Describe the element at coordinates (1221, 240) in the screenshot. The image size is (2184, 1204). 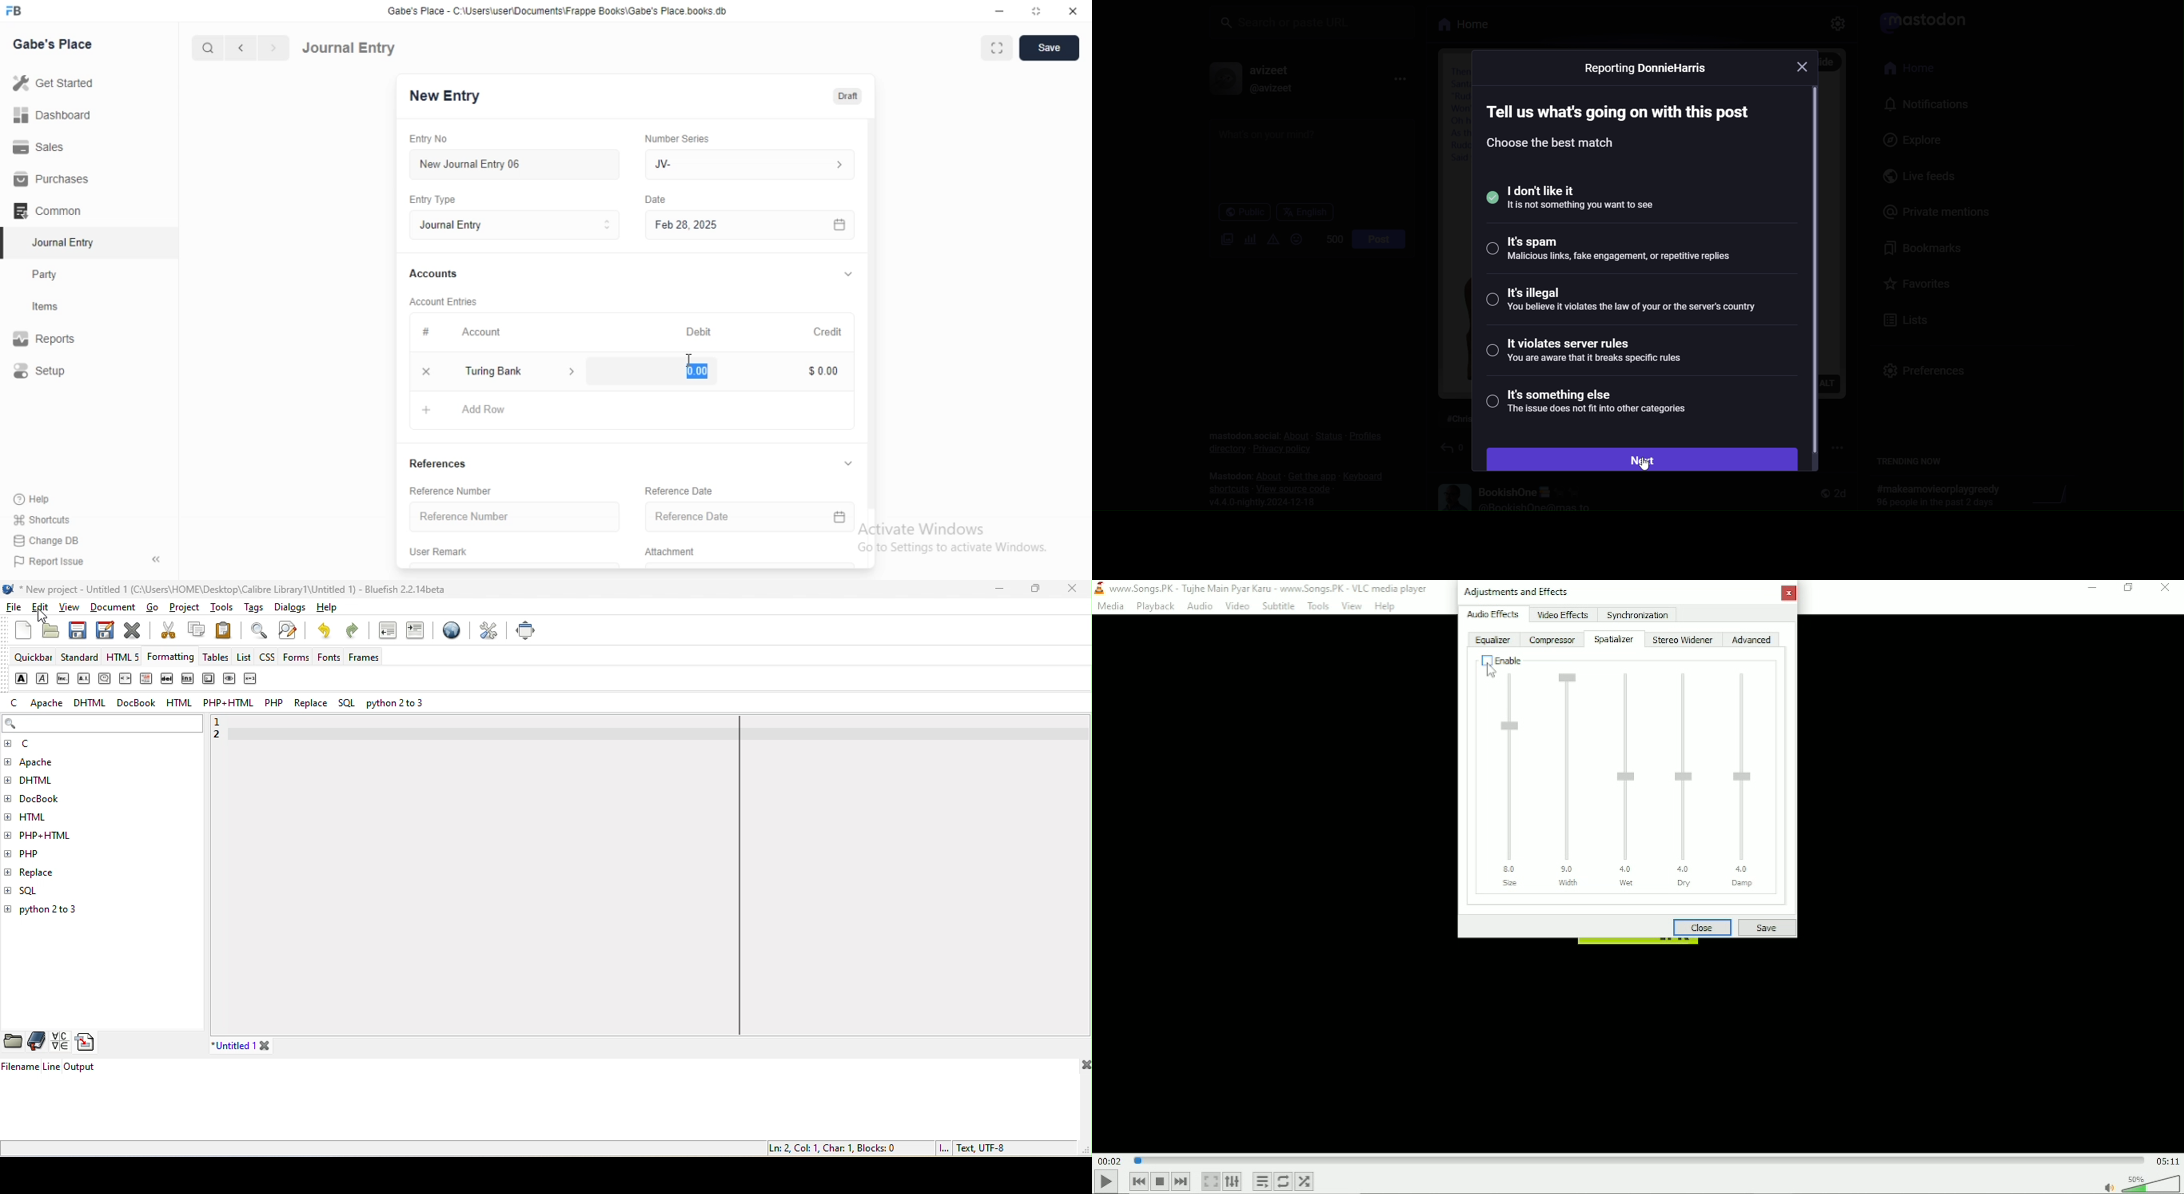
I see `image/video` at that location.